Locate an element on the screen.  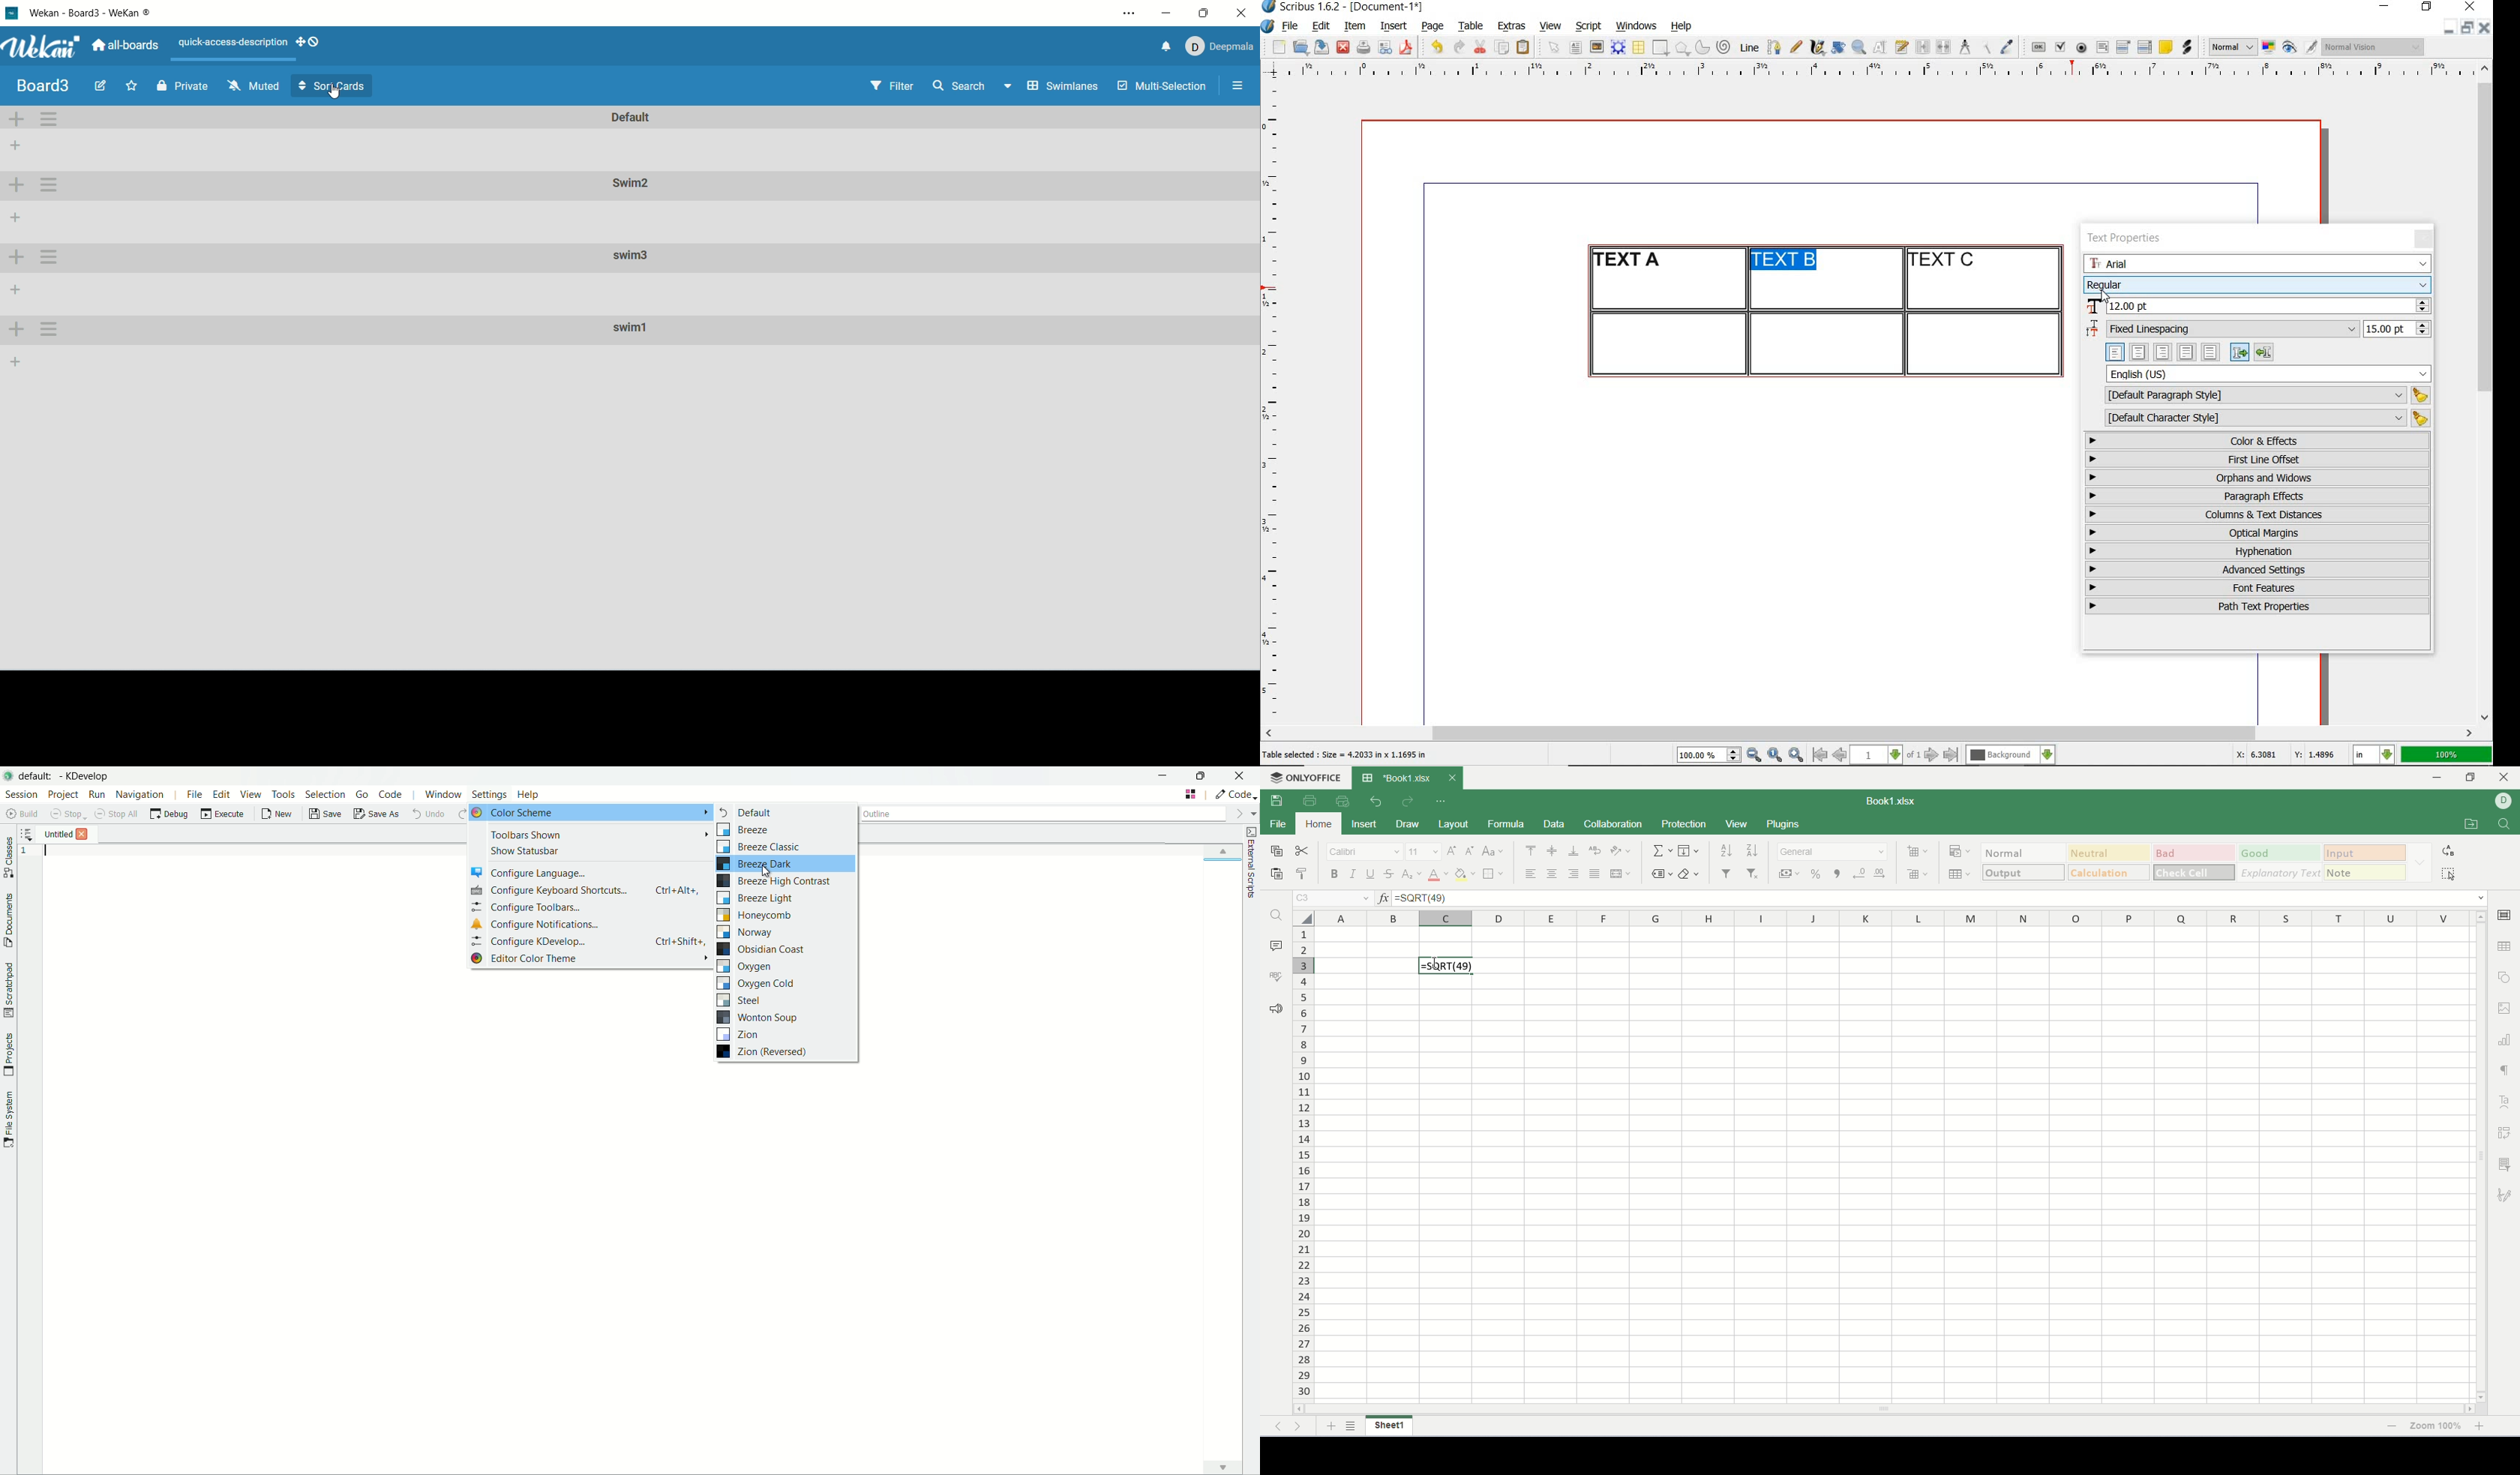
text properties is located at coordinates (2123, 240).